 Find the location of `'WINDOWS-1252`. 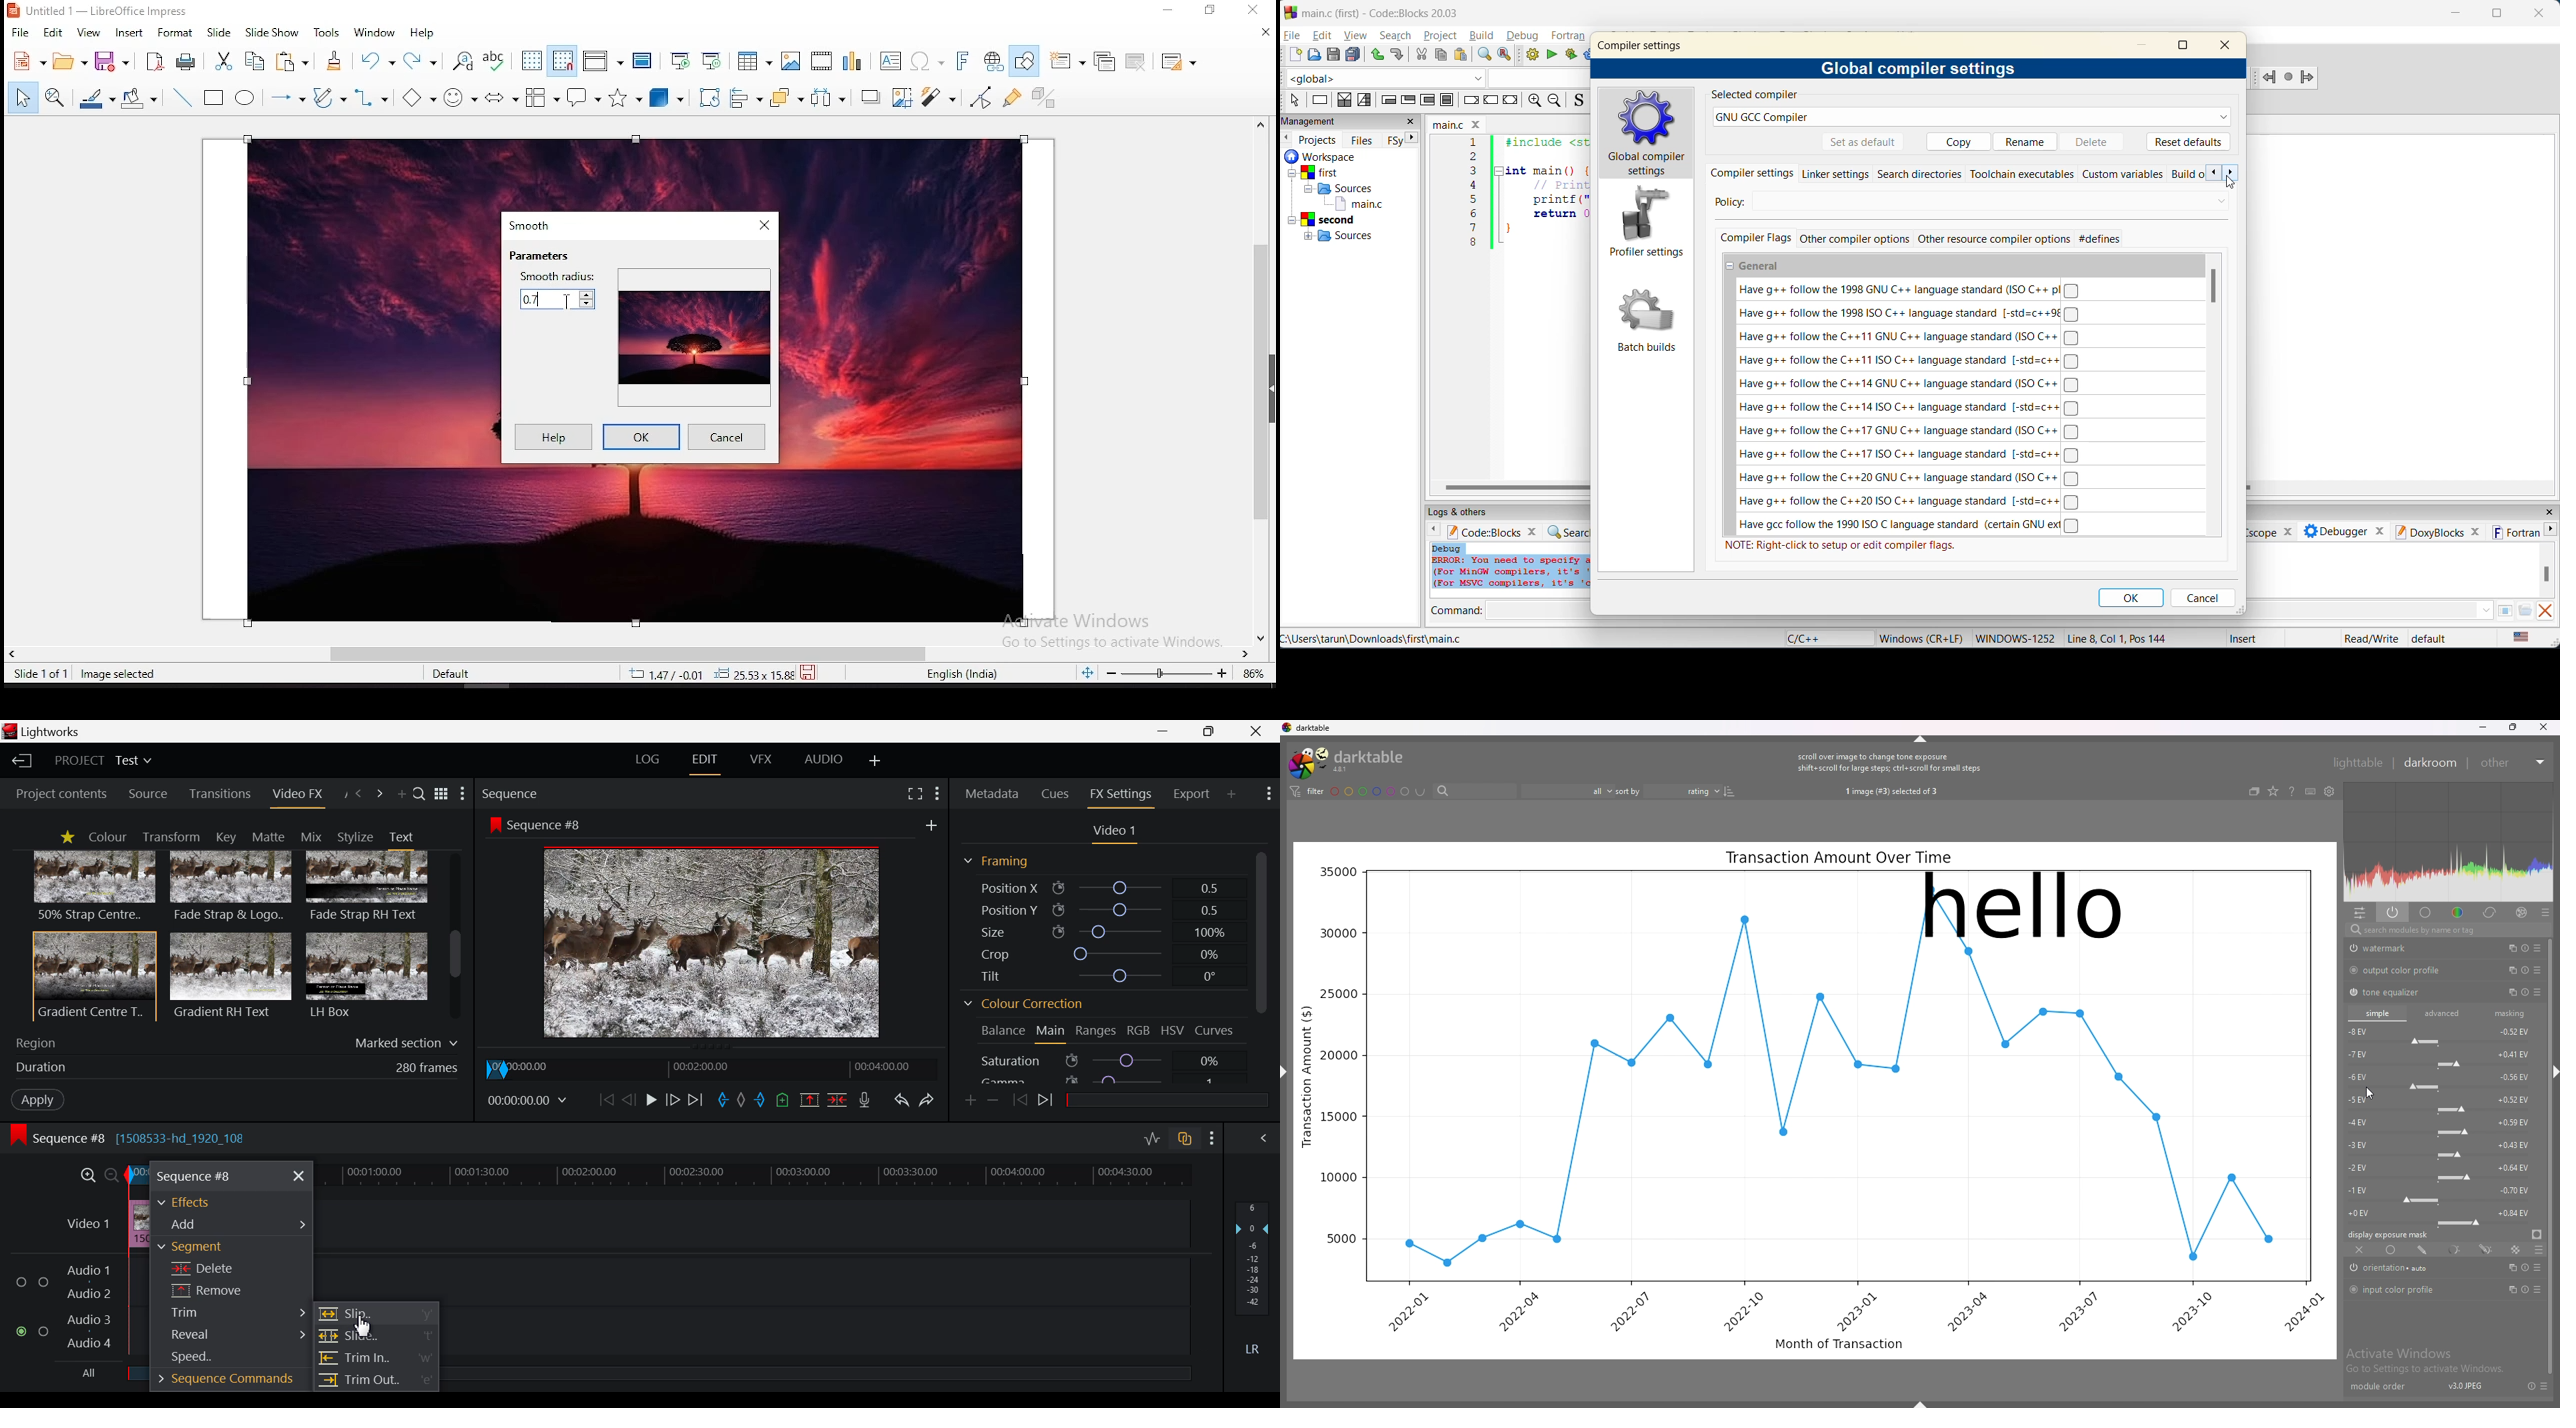

'WINDOWS-1252 is located at coordinates (2015, 639).